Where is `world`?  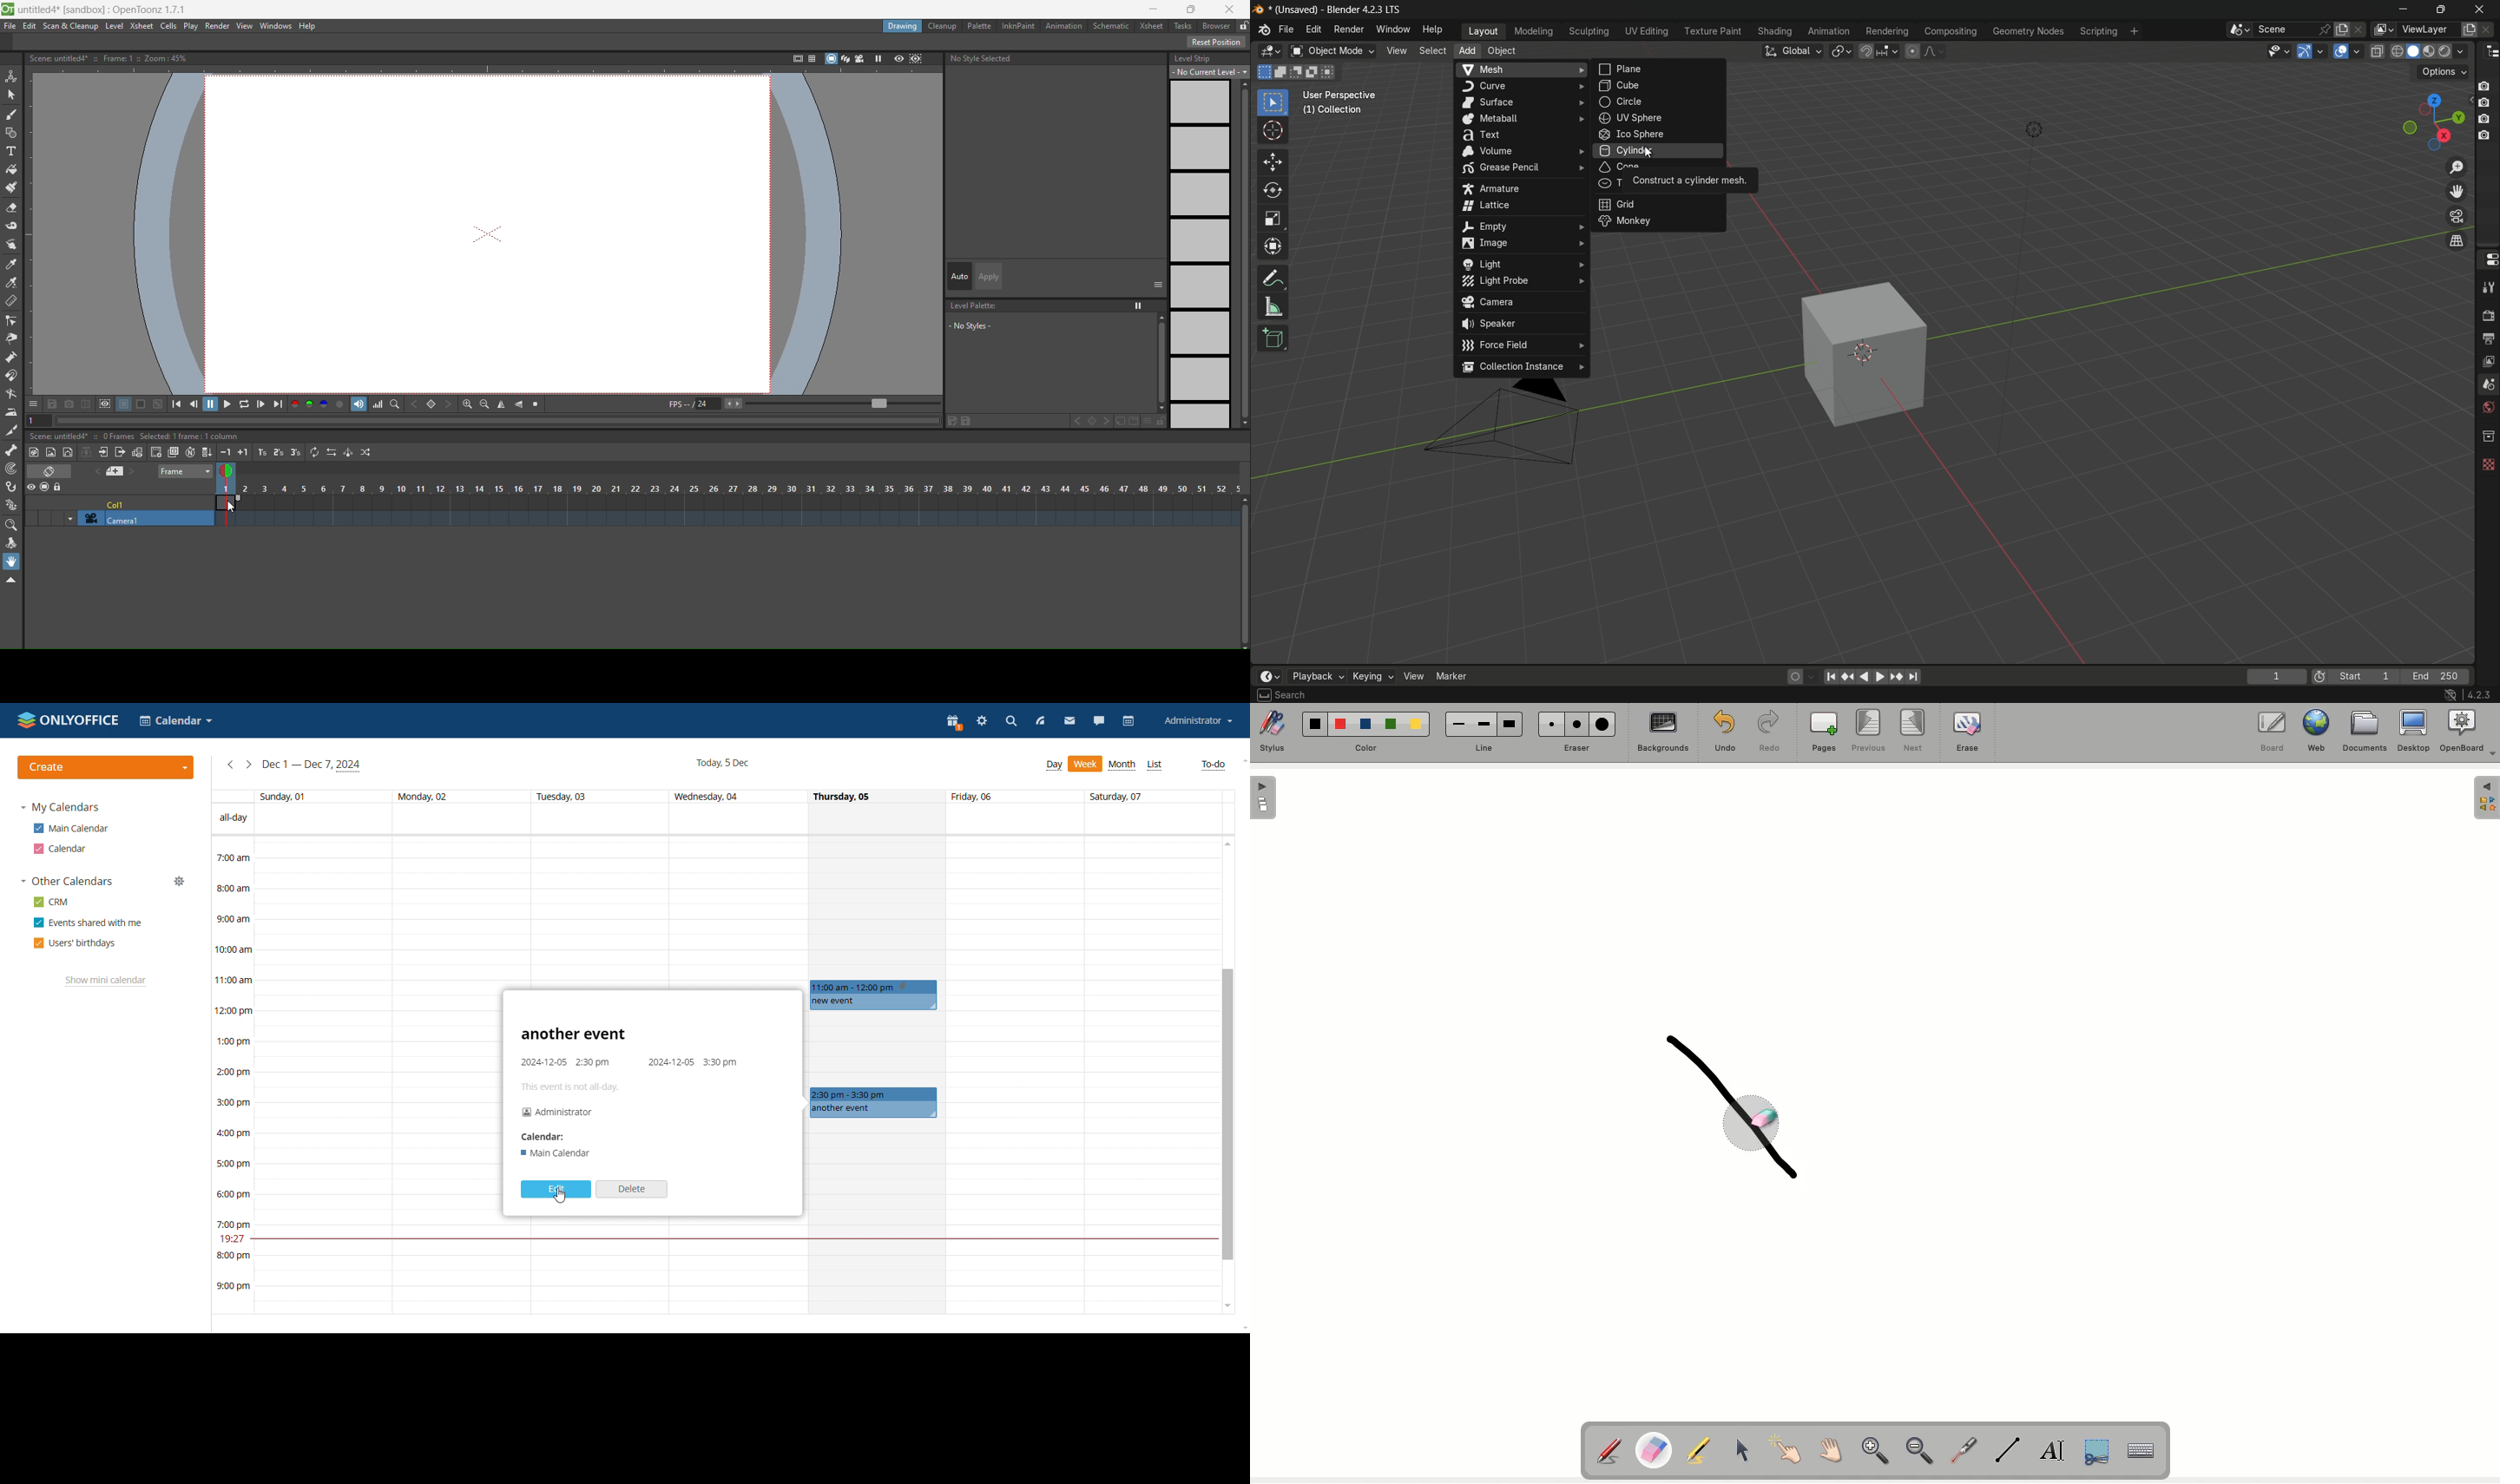 world is located at coordinates (2487, 409).